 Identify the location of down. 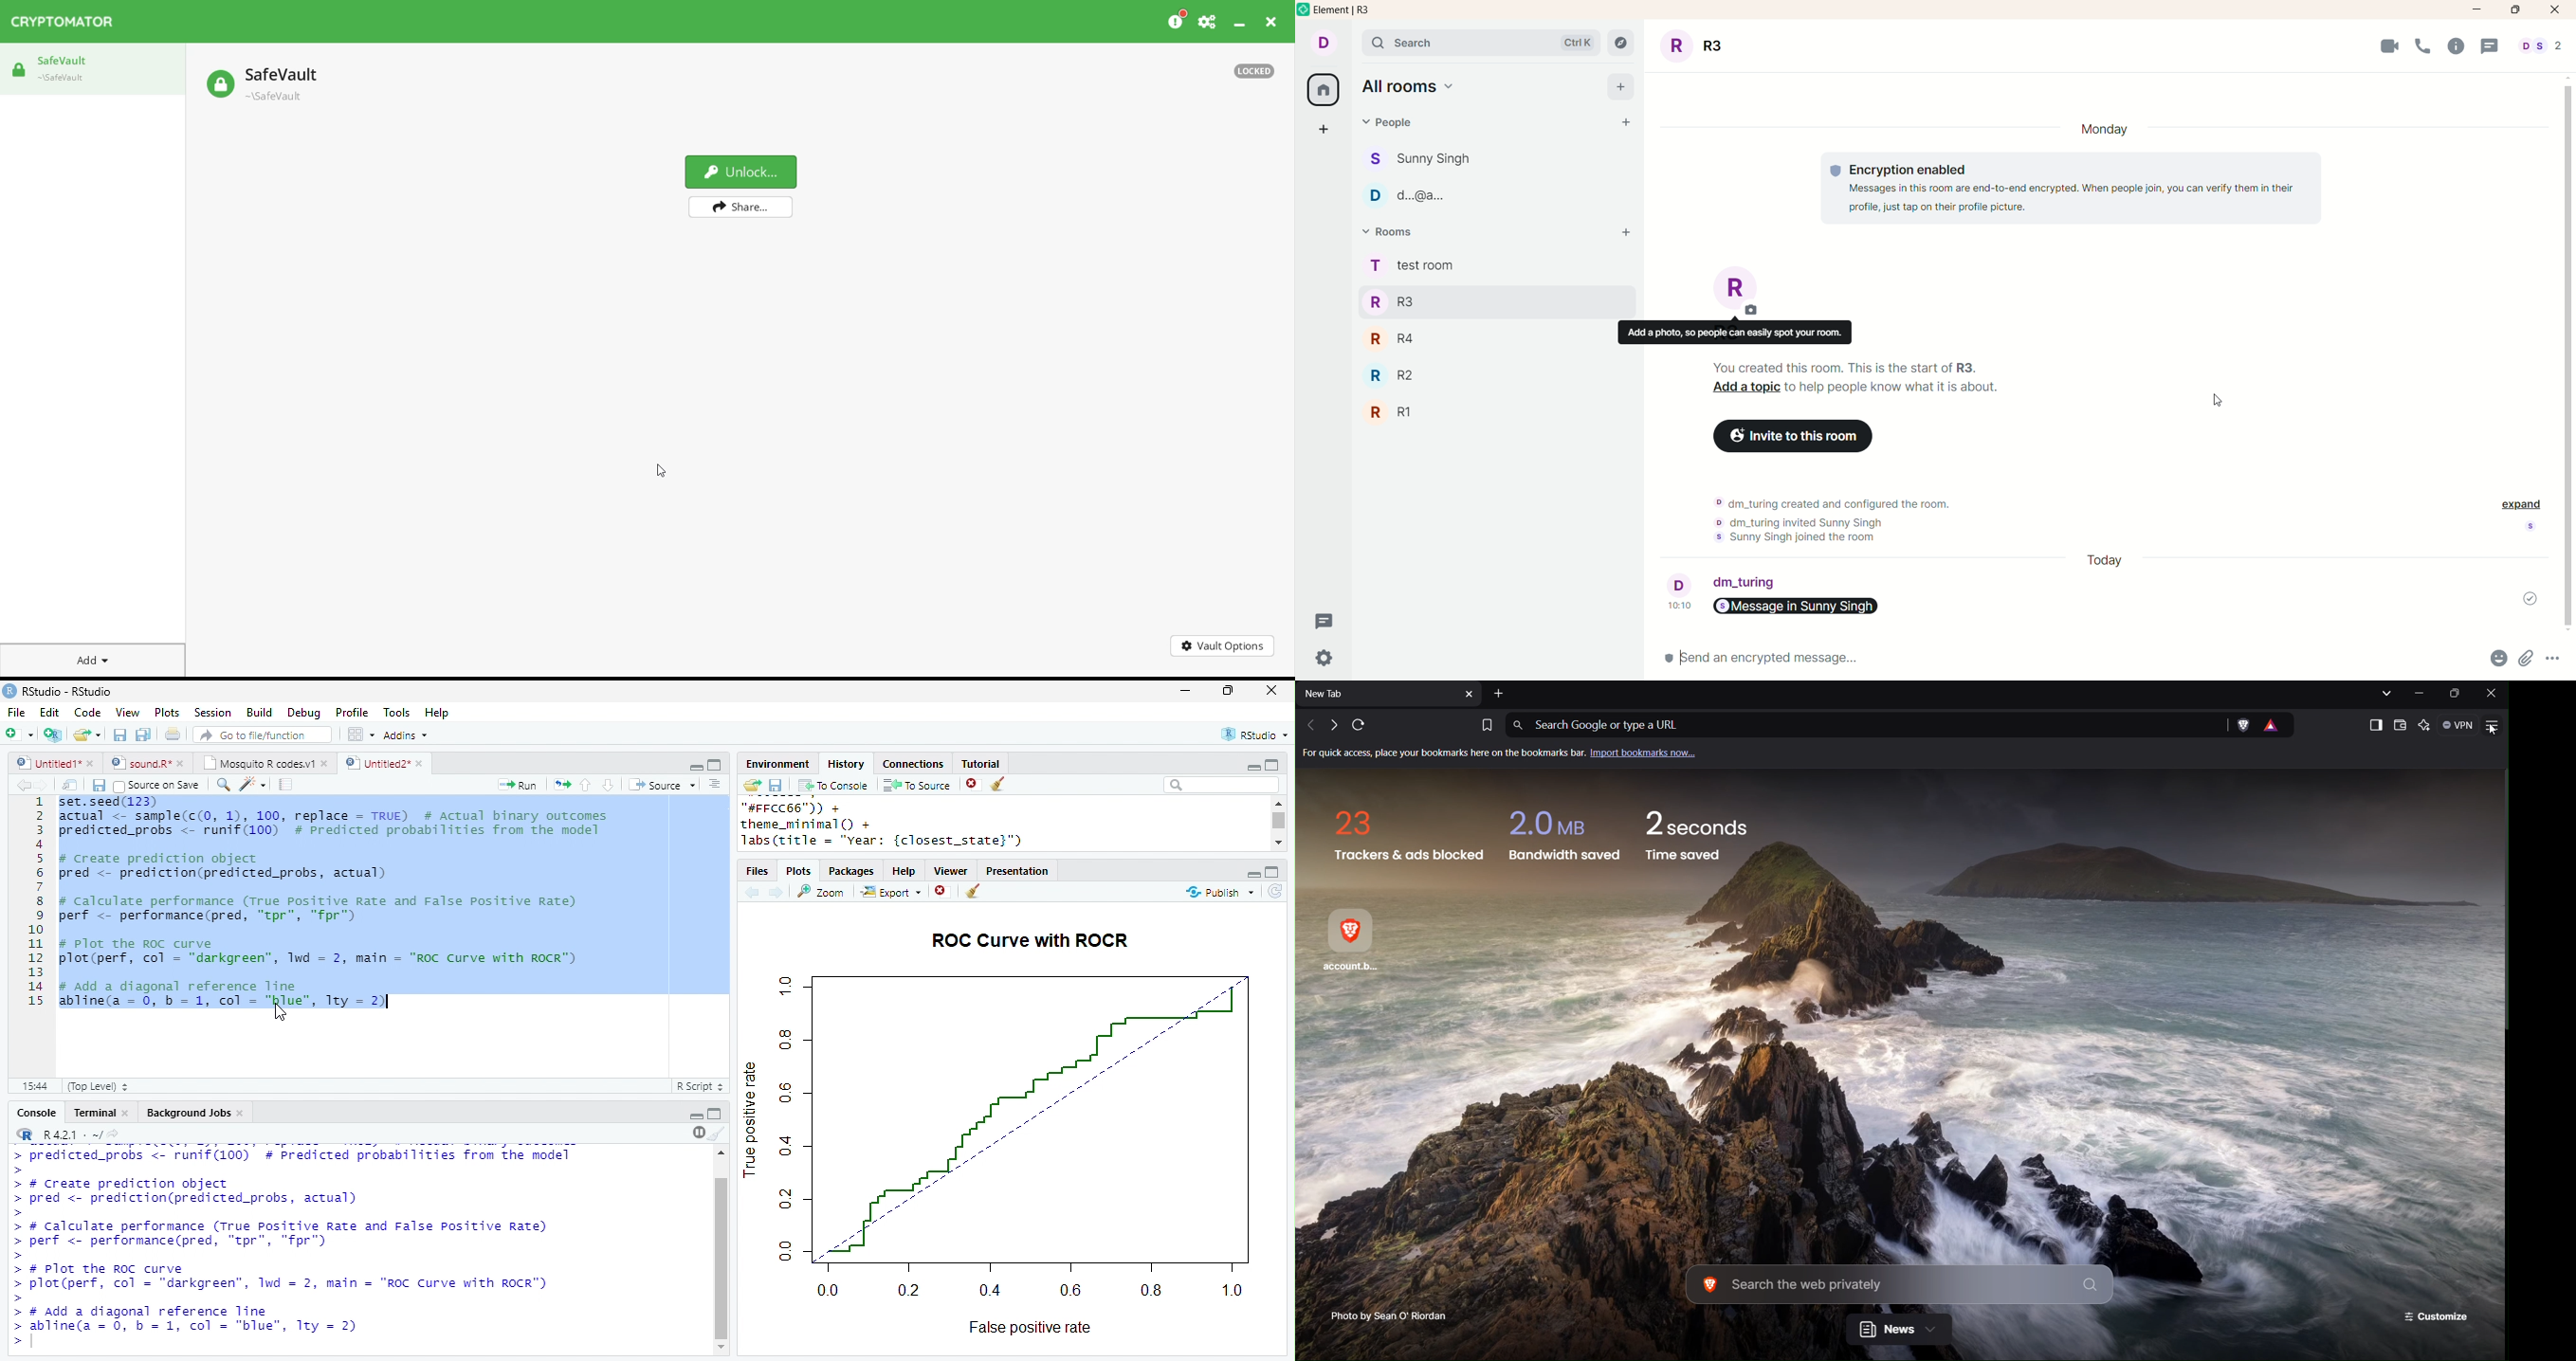
(607, 785).